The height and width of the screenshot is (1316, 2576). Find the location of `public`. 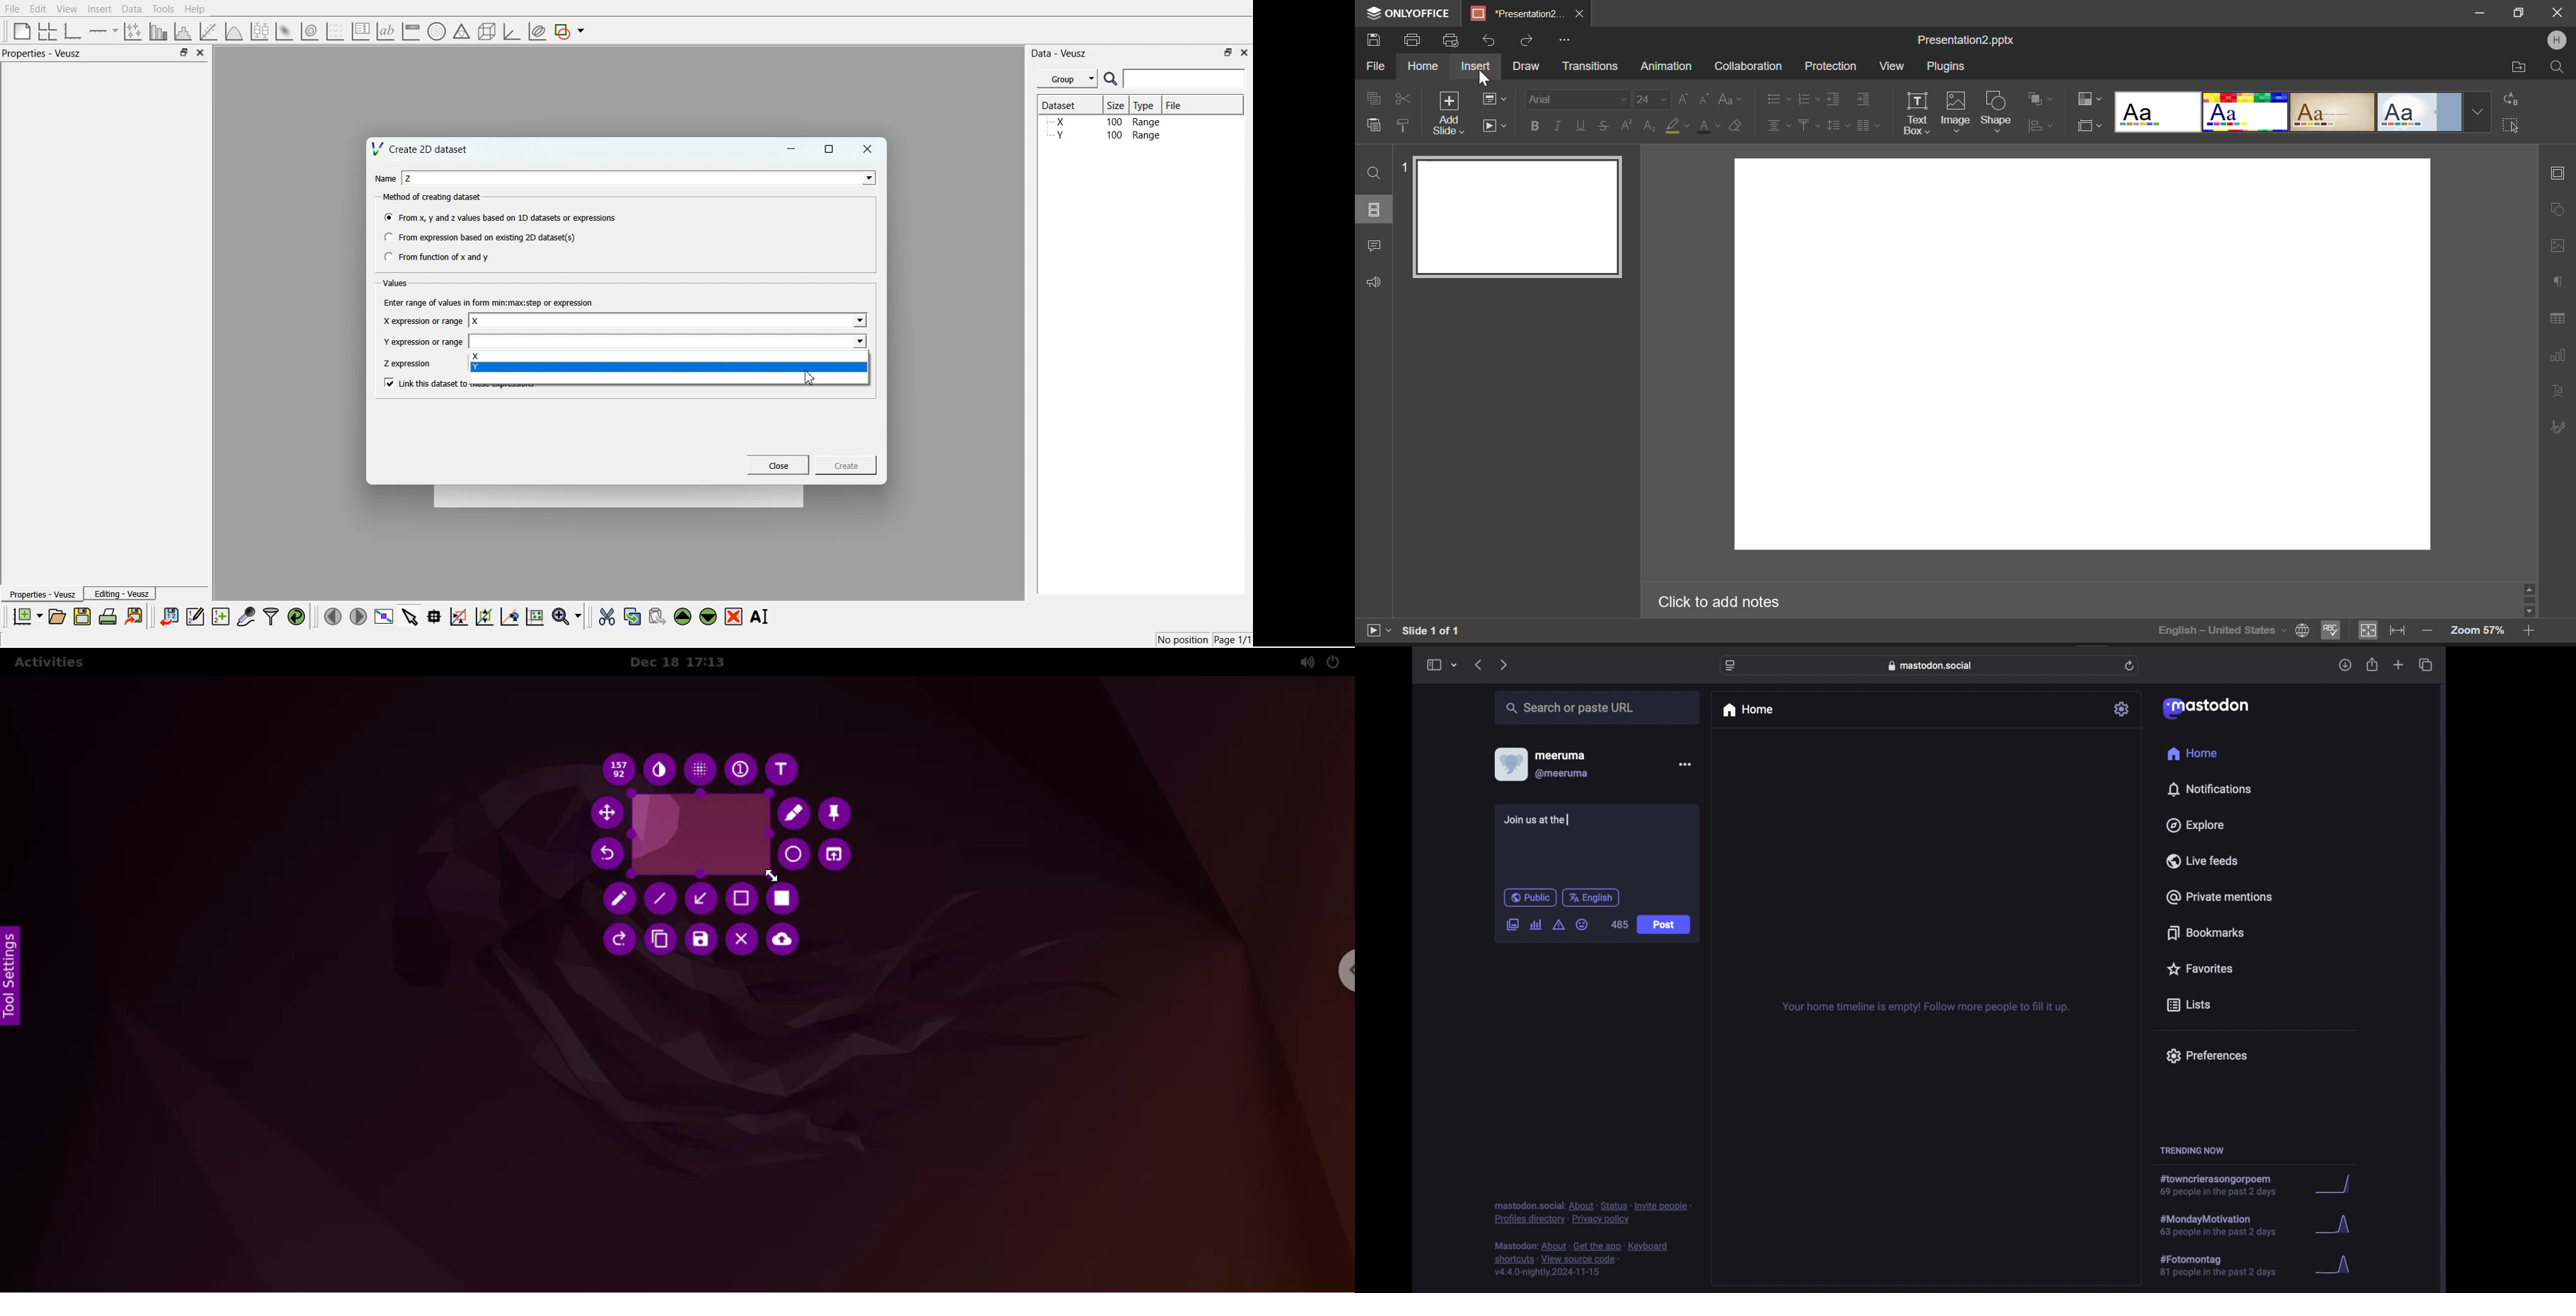

public is located at coordinates (1530, 897).